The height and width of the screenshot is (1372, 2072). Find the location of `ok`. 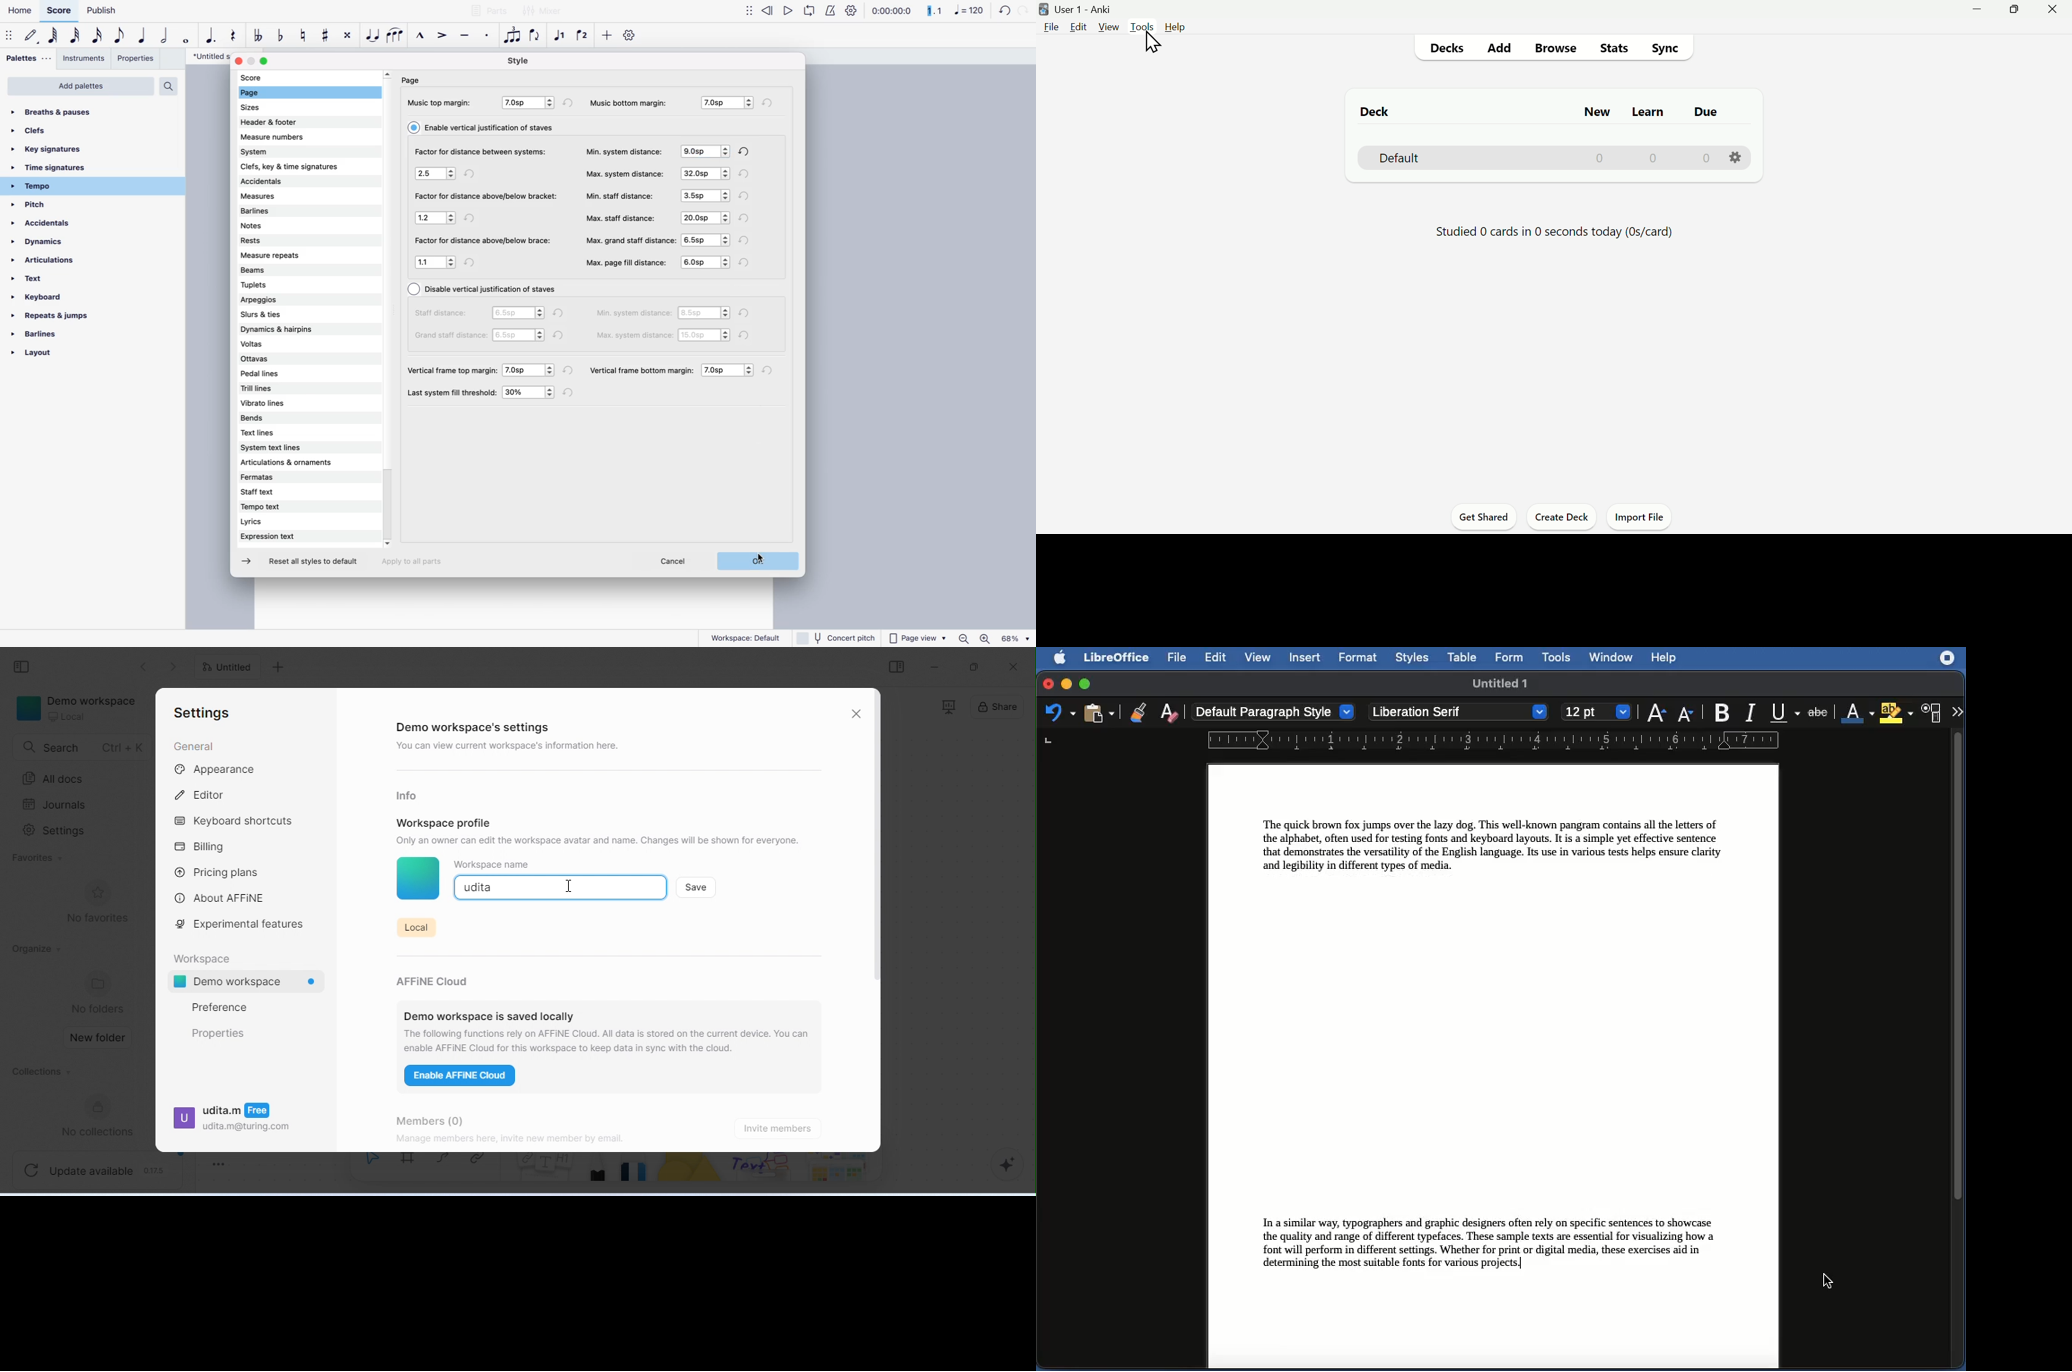

ok is located at coordinates (761, 561).